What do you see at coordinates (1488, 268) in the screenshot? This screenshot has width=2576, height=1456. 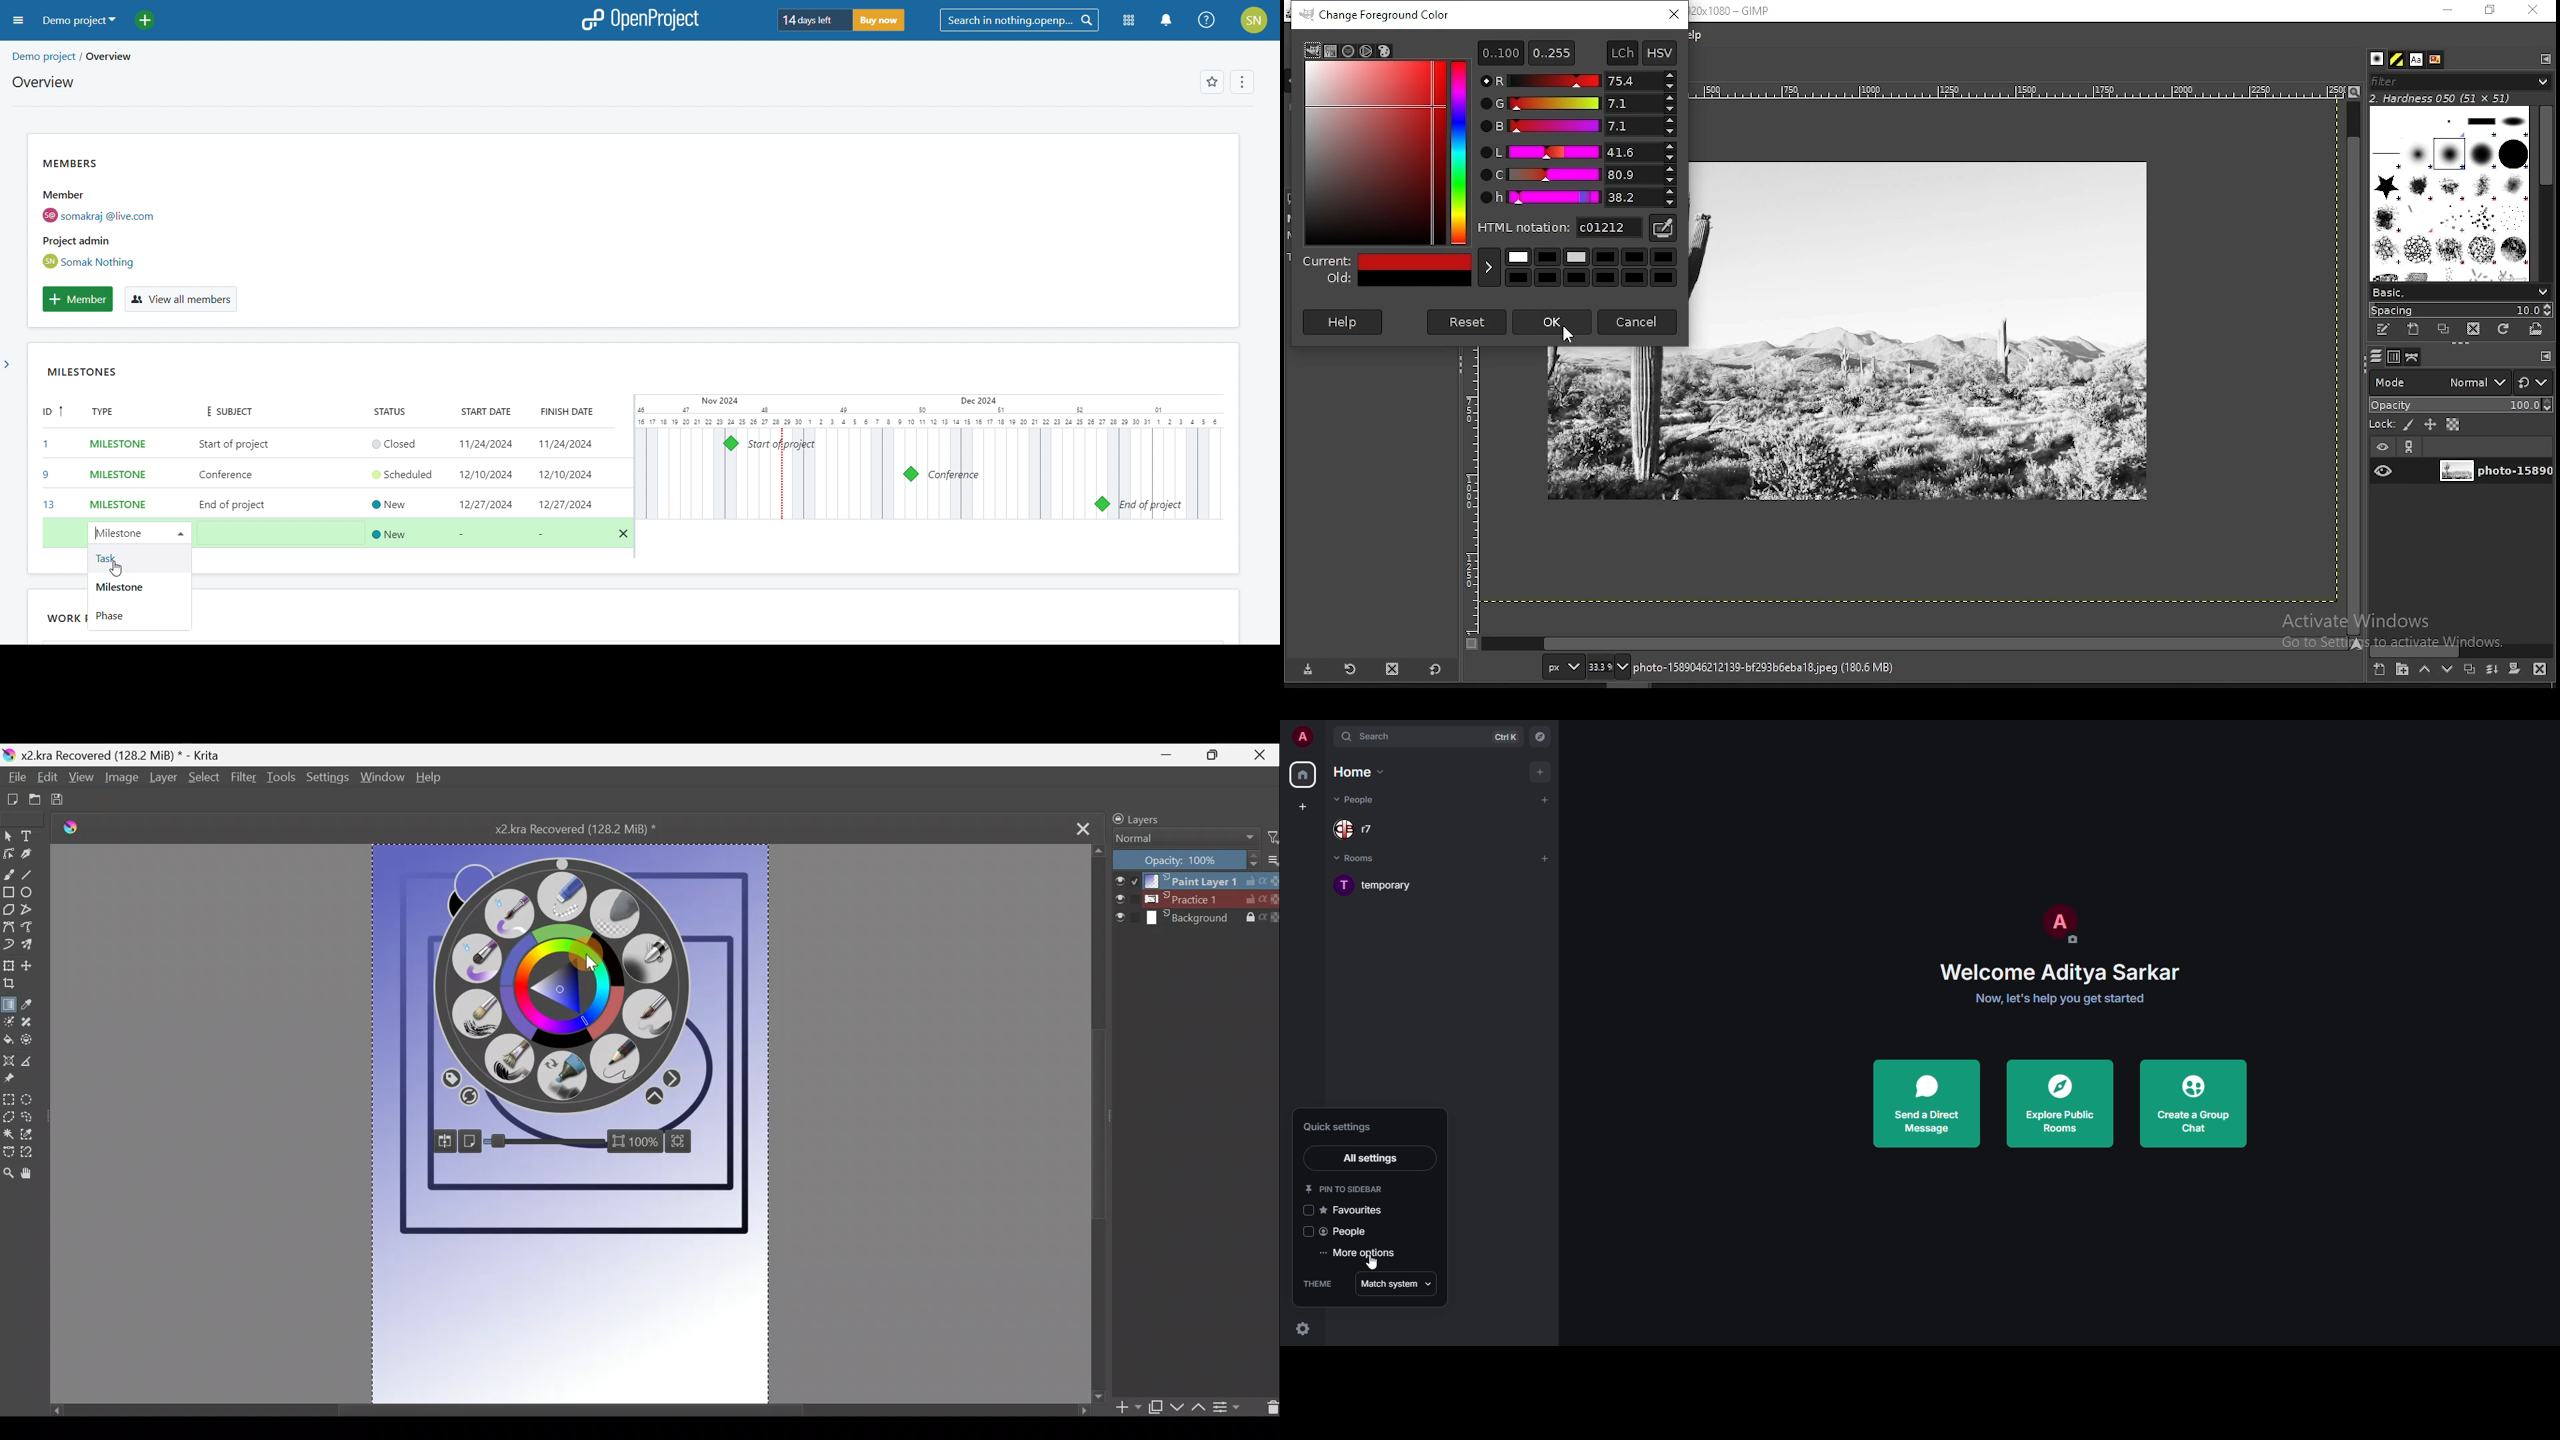 I see `add current color to color history` at bounding box center [1488, 268].